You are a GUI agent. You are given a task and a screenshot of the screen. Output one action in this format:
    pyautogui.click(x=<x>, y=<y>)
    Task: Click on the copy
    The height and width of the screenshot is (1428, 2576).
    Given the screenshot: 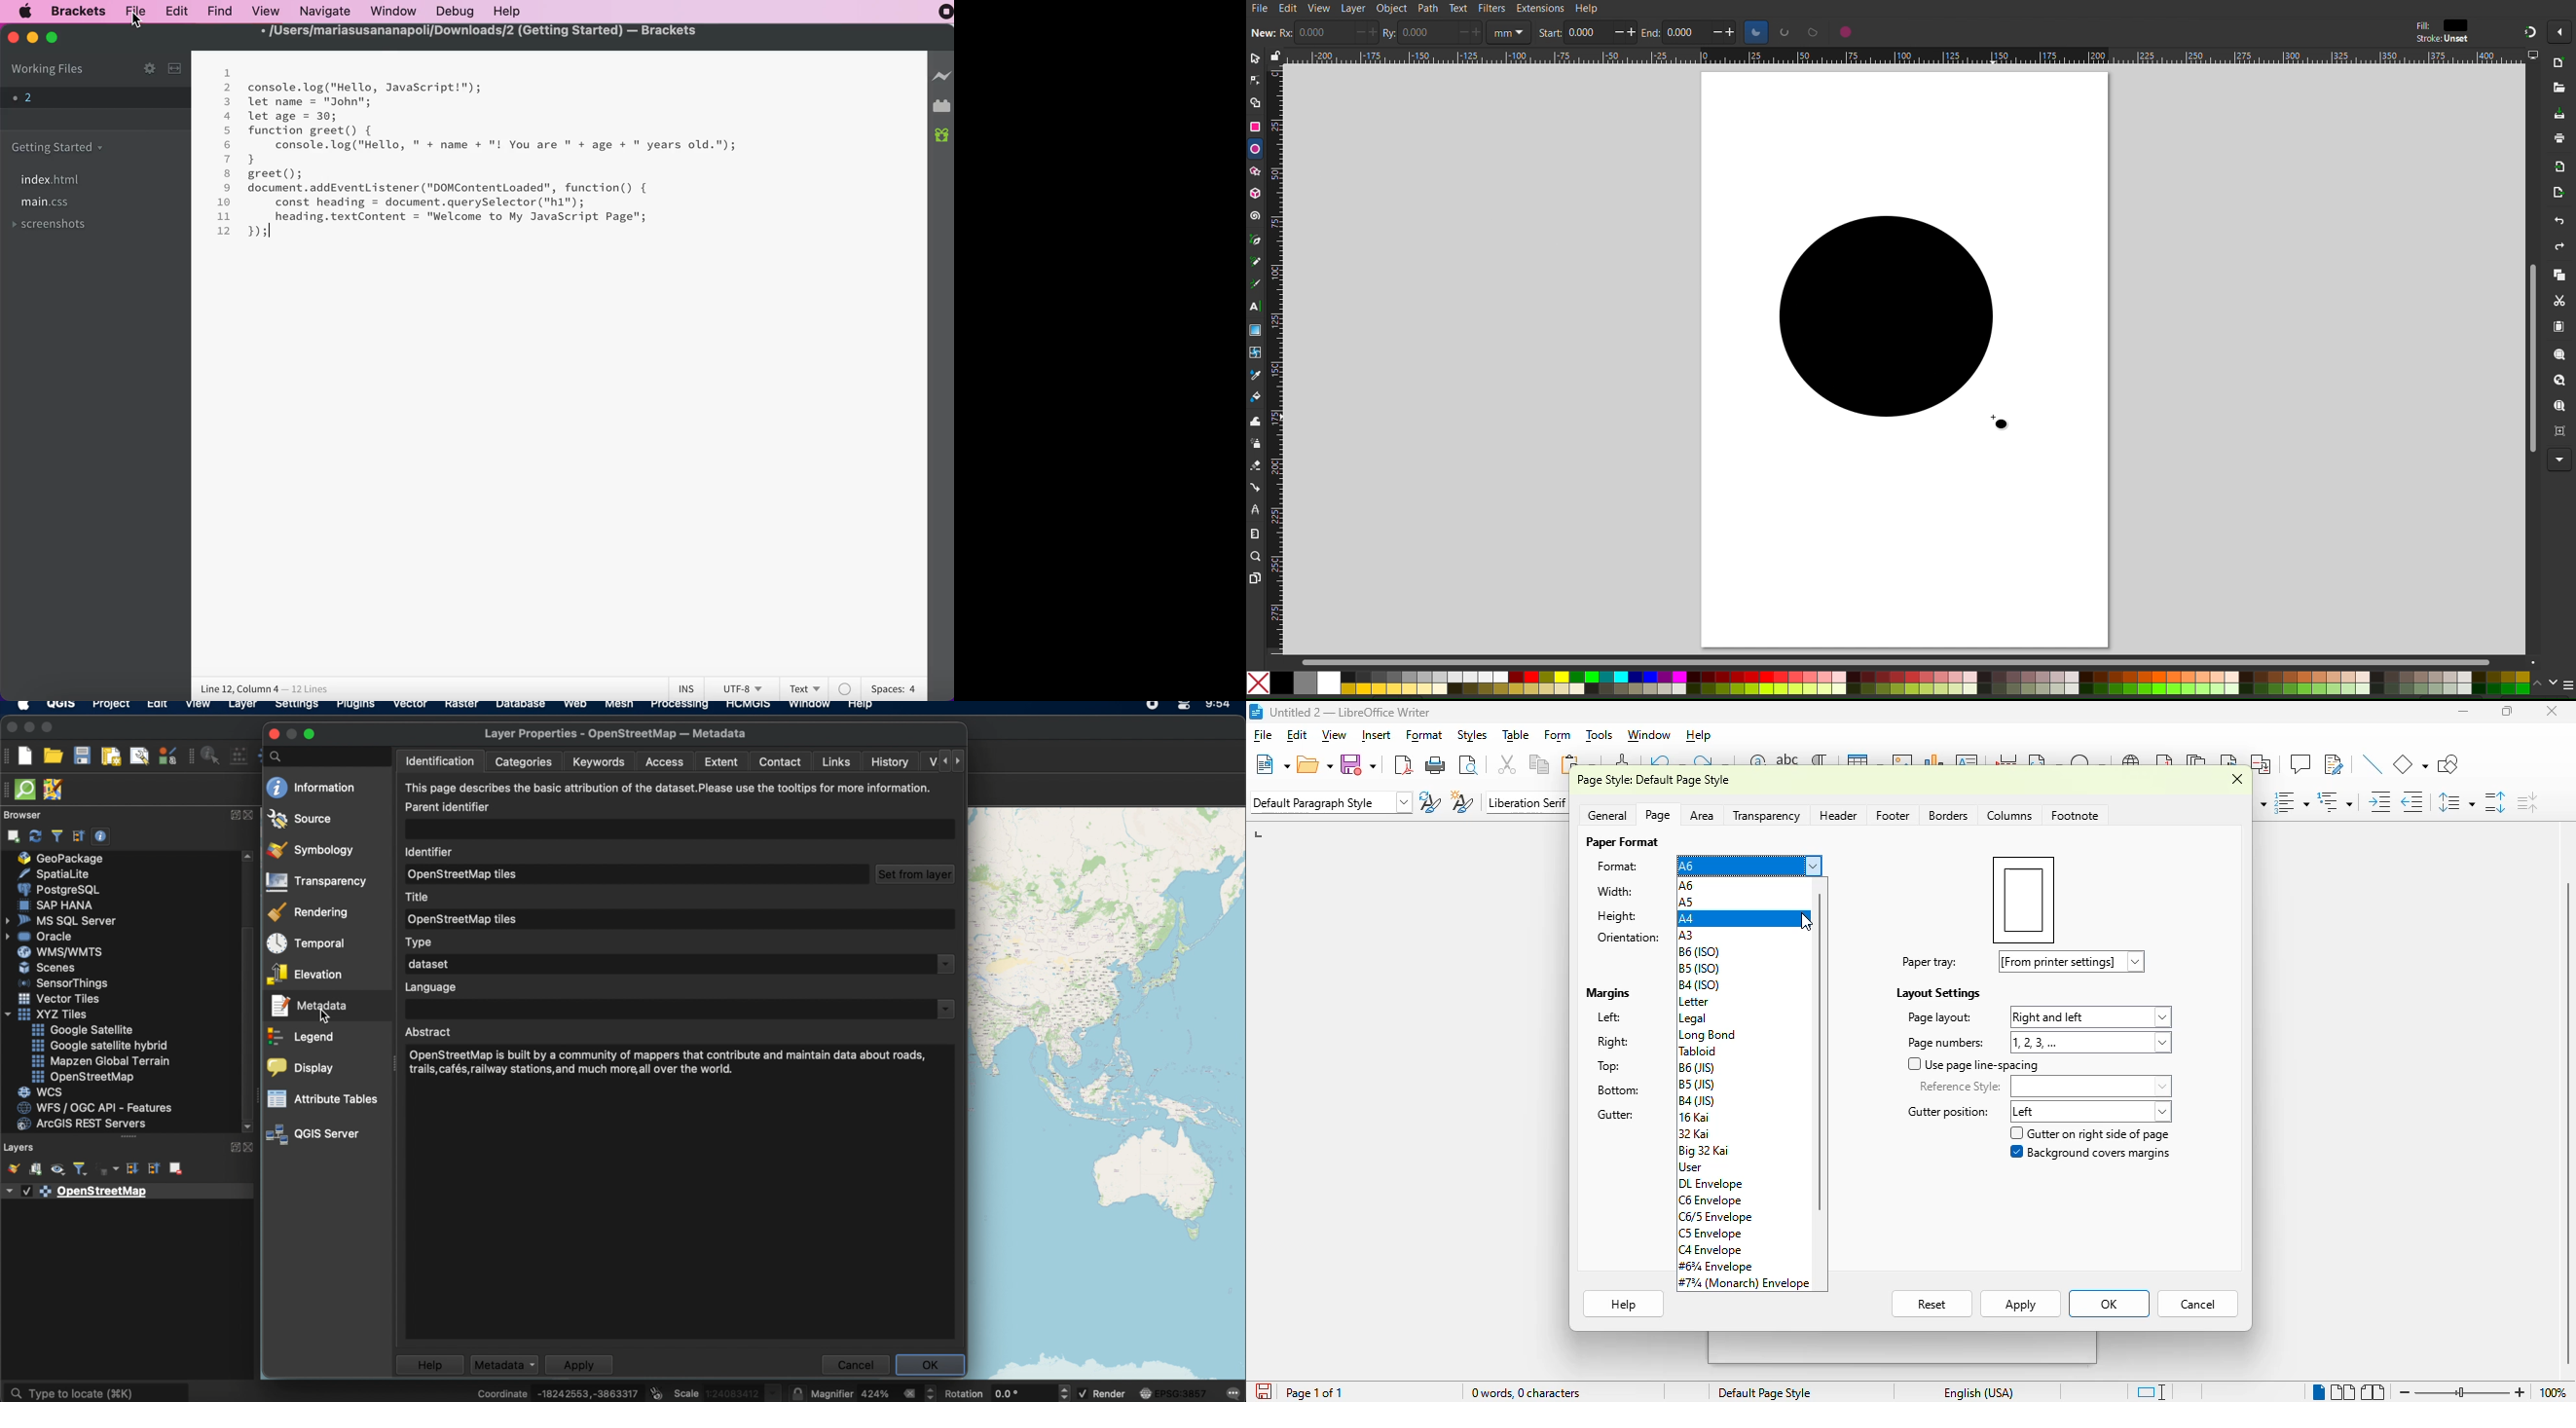 What is the action you would take?
    pyautogui.click(x=1539, y=764)
    